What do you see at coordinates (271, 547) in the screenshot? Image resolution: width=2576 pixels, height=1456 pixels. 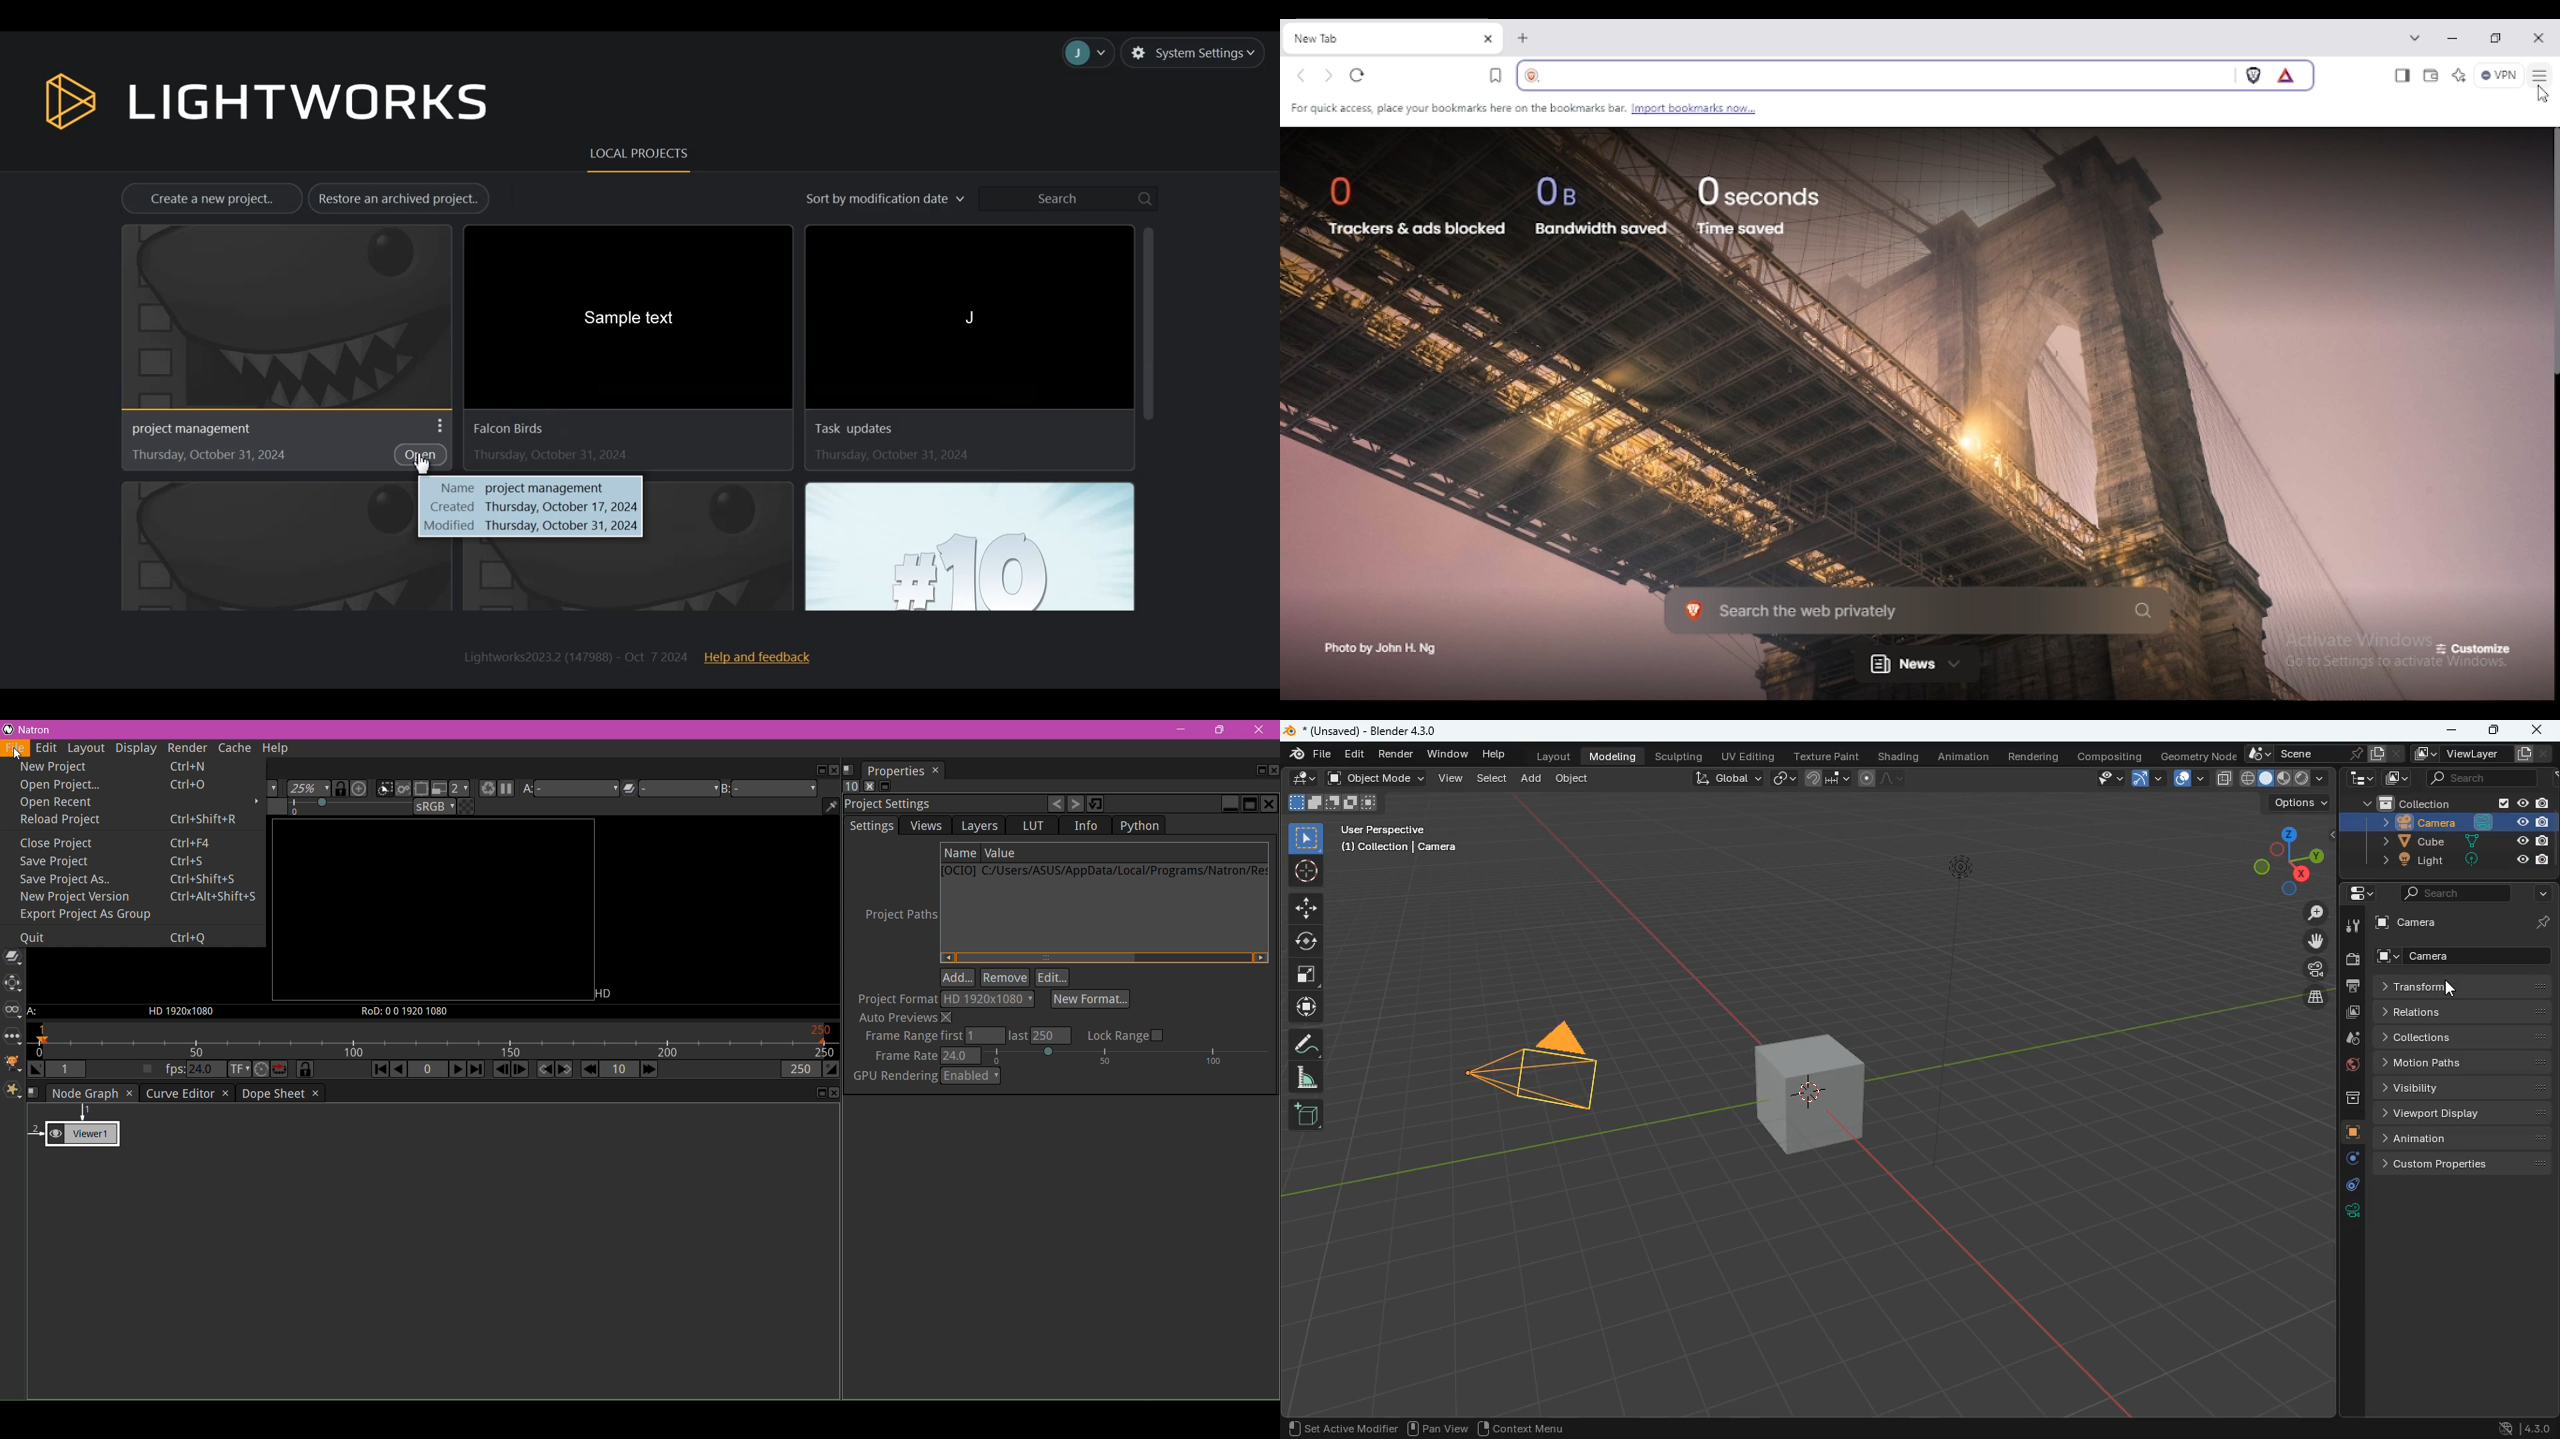 I see `image` at bounding box center [271, 547].